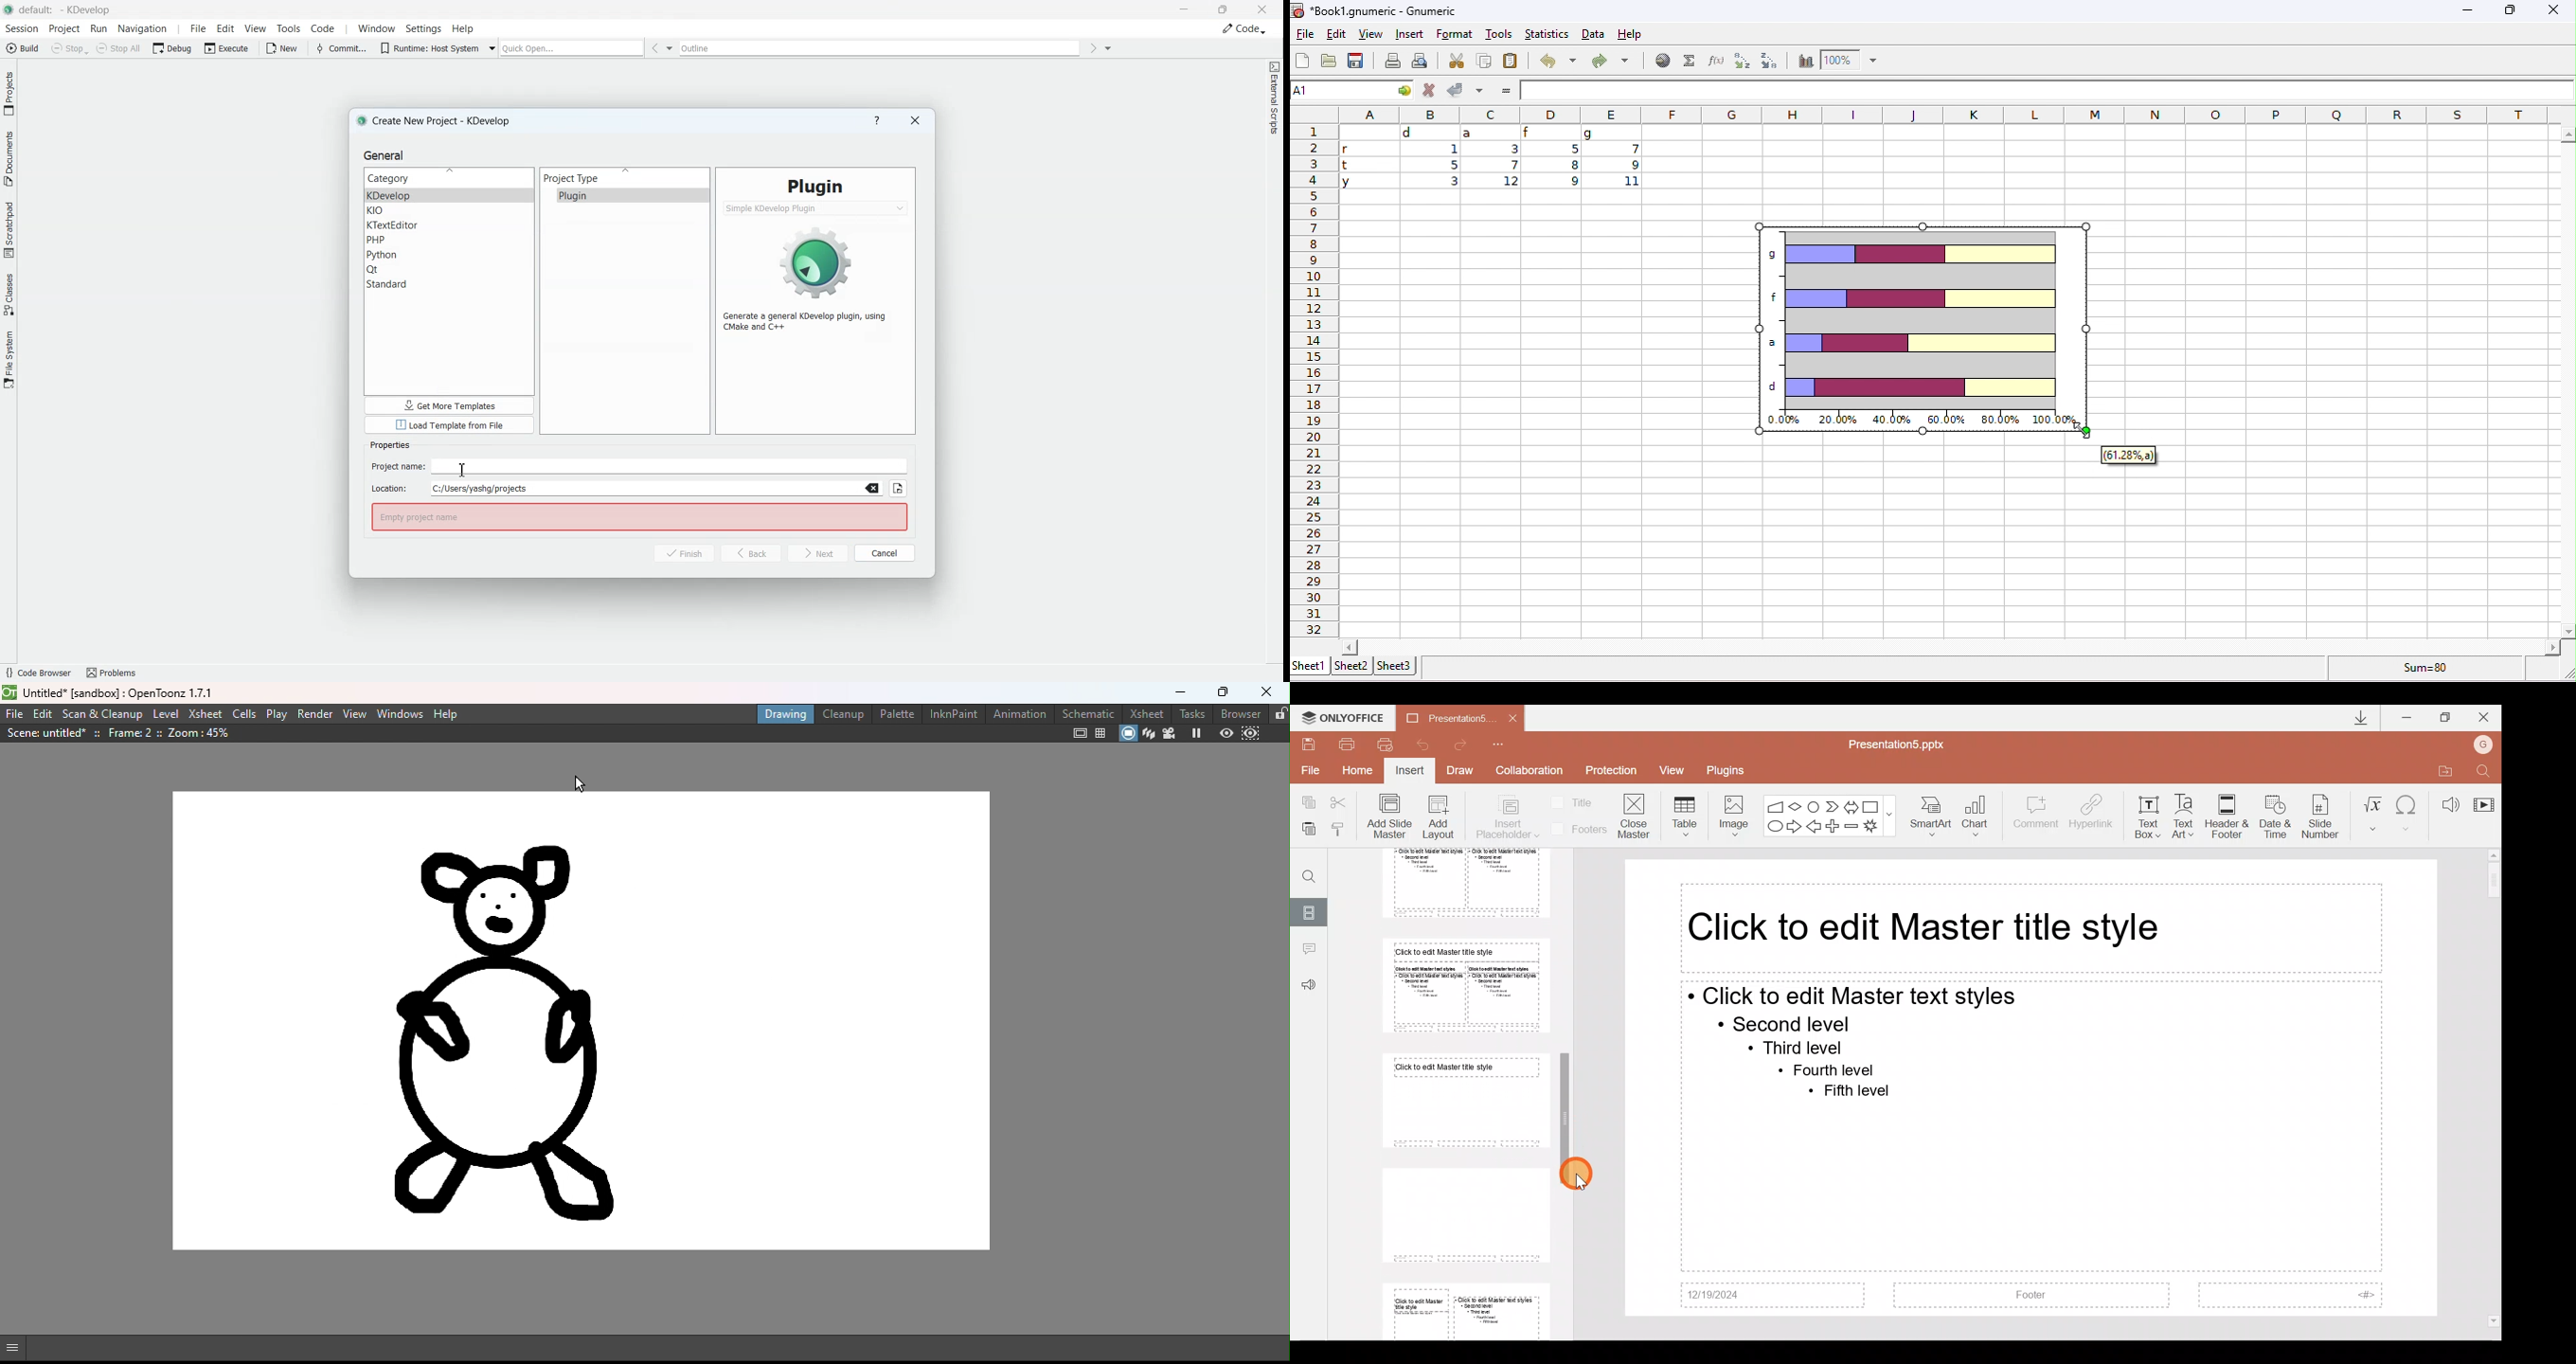 This screenshot has height=1372, width=2576. What do you see at coordinates (1459, 60) in the screenshot?
I see `cut` at bounding box center [1459, 60].